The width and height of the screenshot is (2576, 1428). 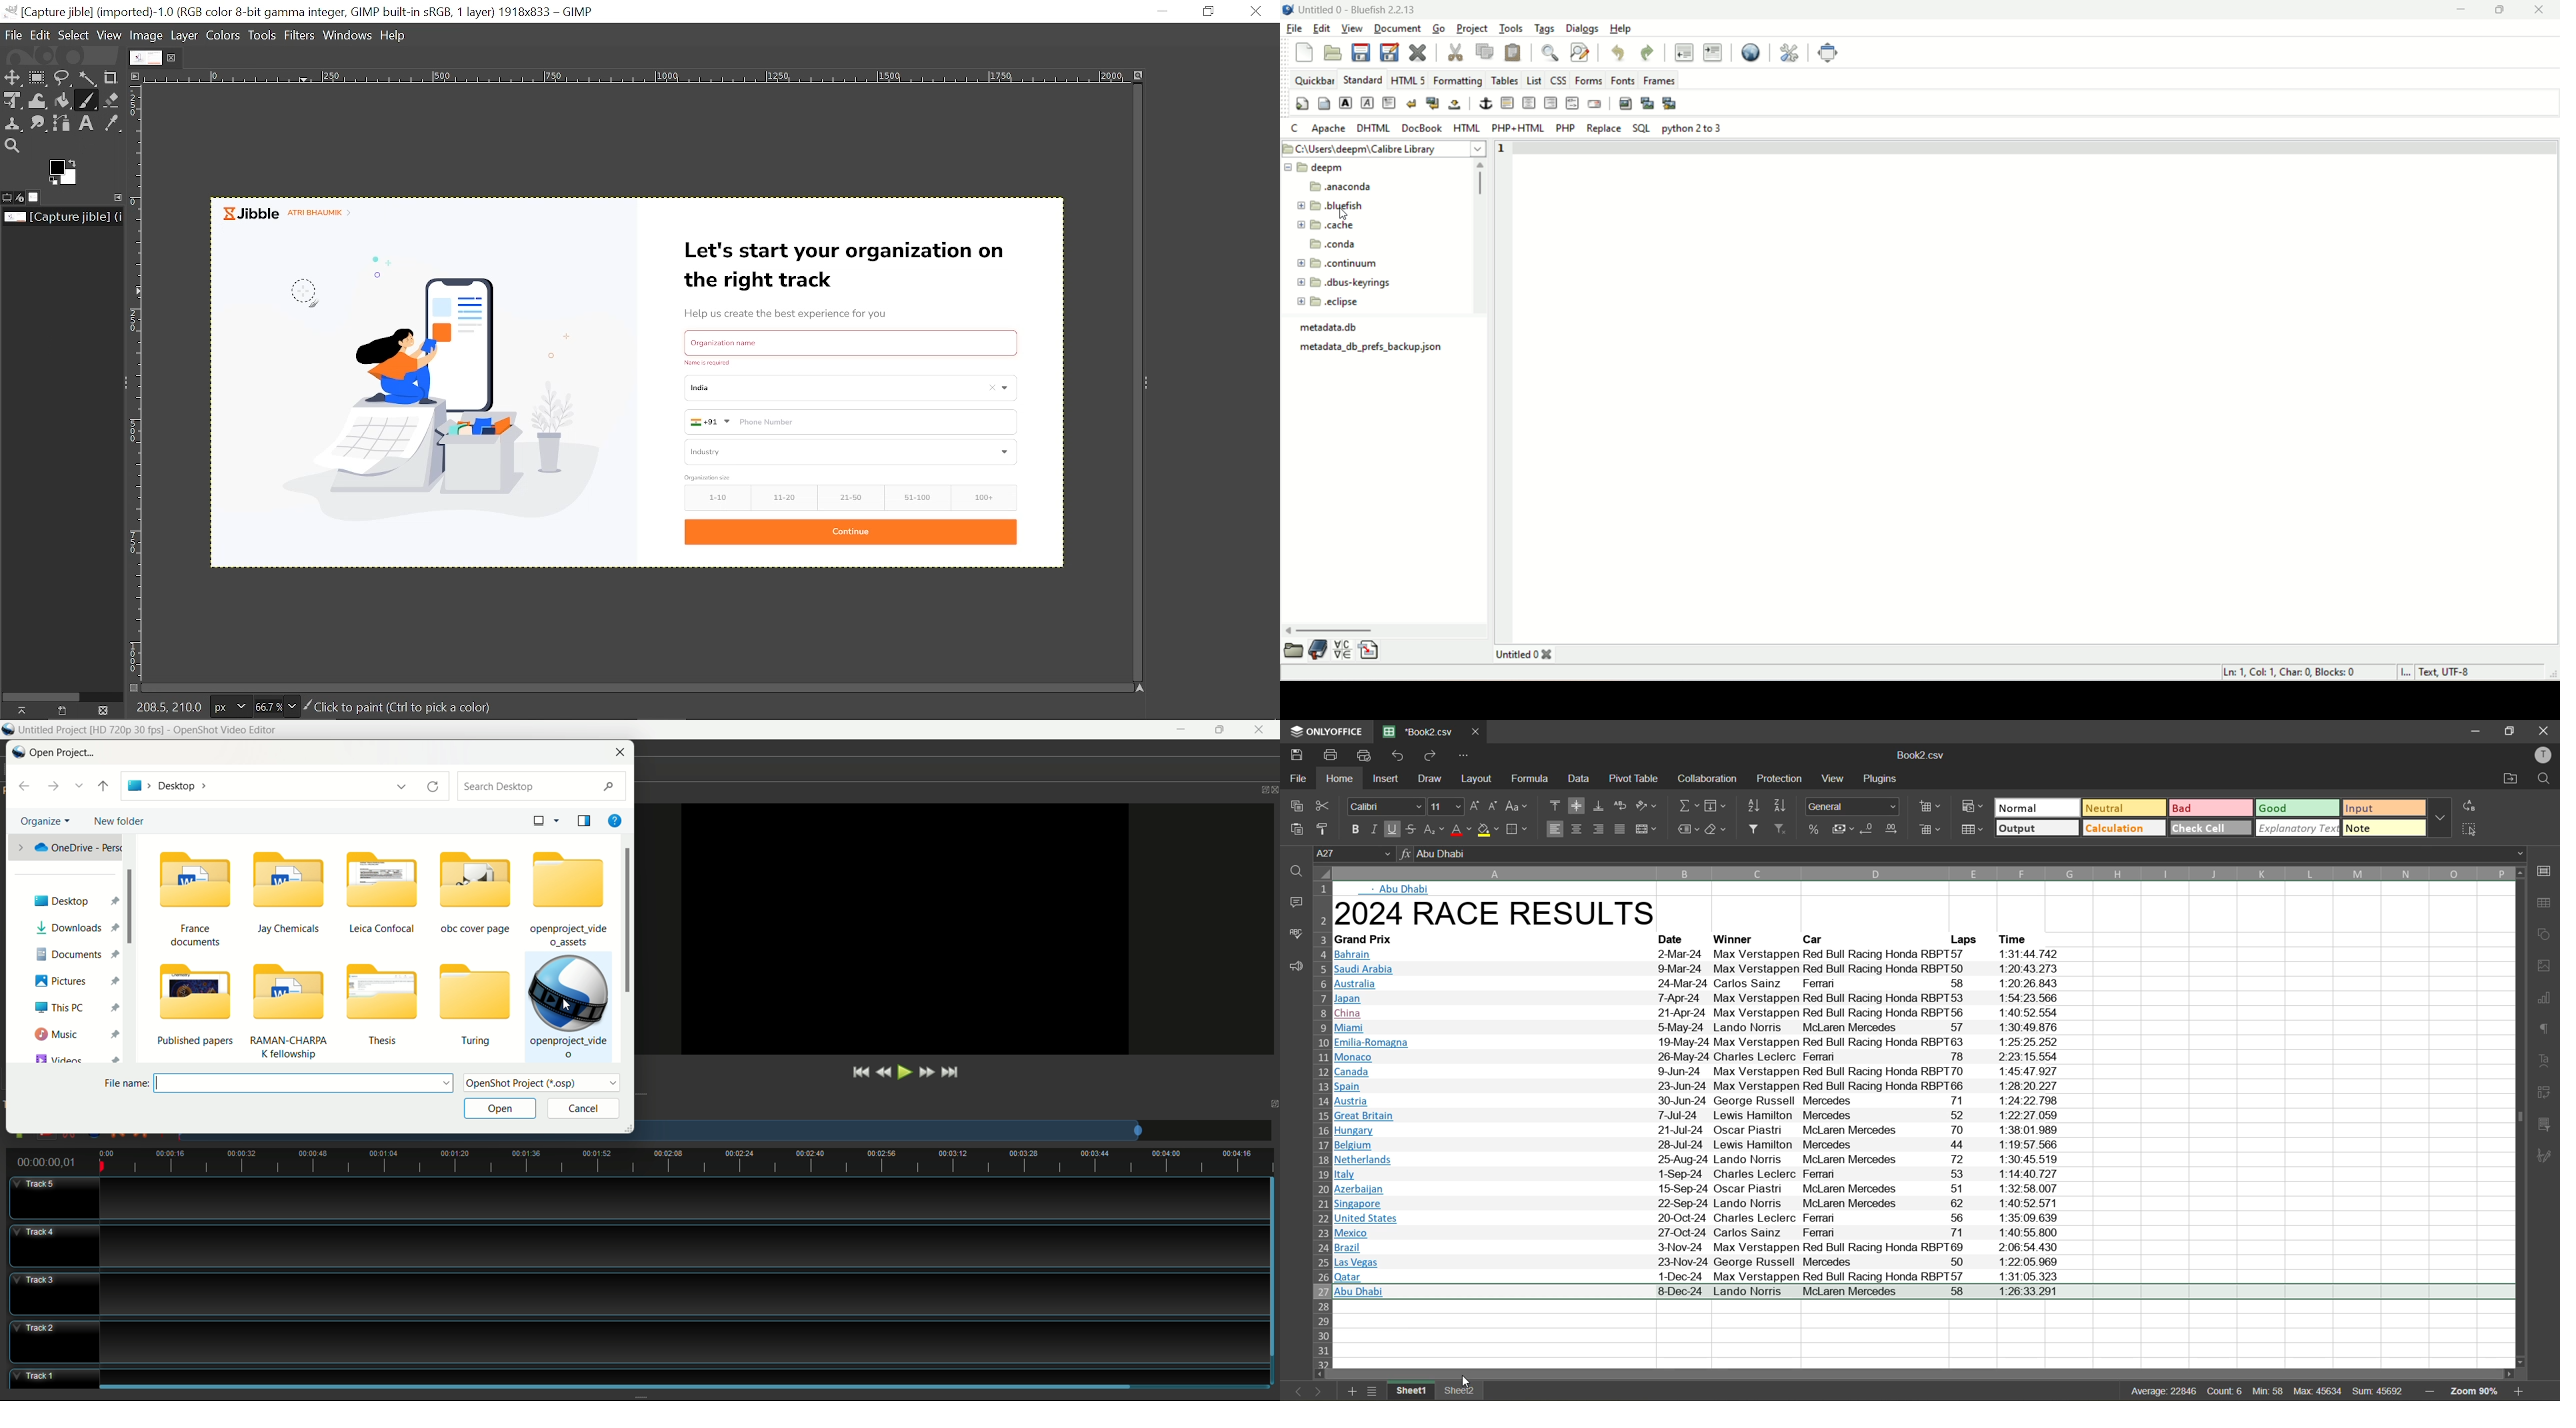 What do you see at coordinates (569, 898) in the screenshot?
I see `openproject vide
0_assets` at bounding box center [569, 898].